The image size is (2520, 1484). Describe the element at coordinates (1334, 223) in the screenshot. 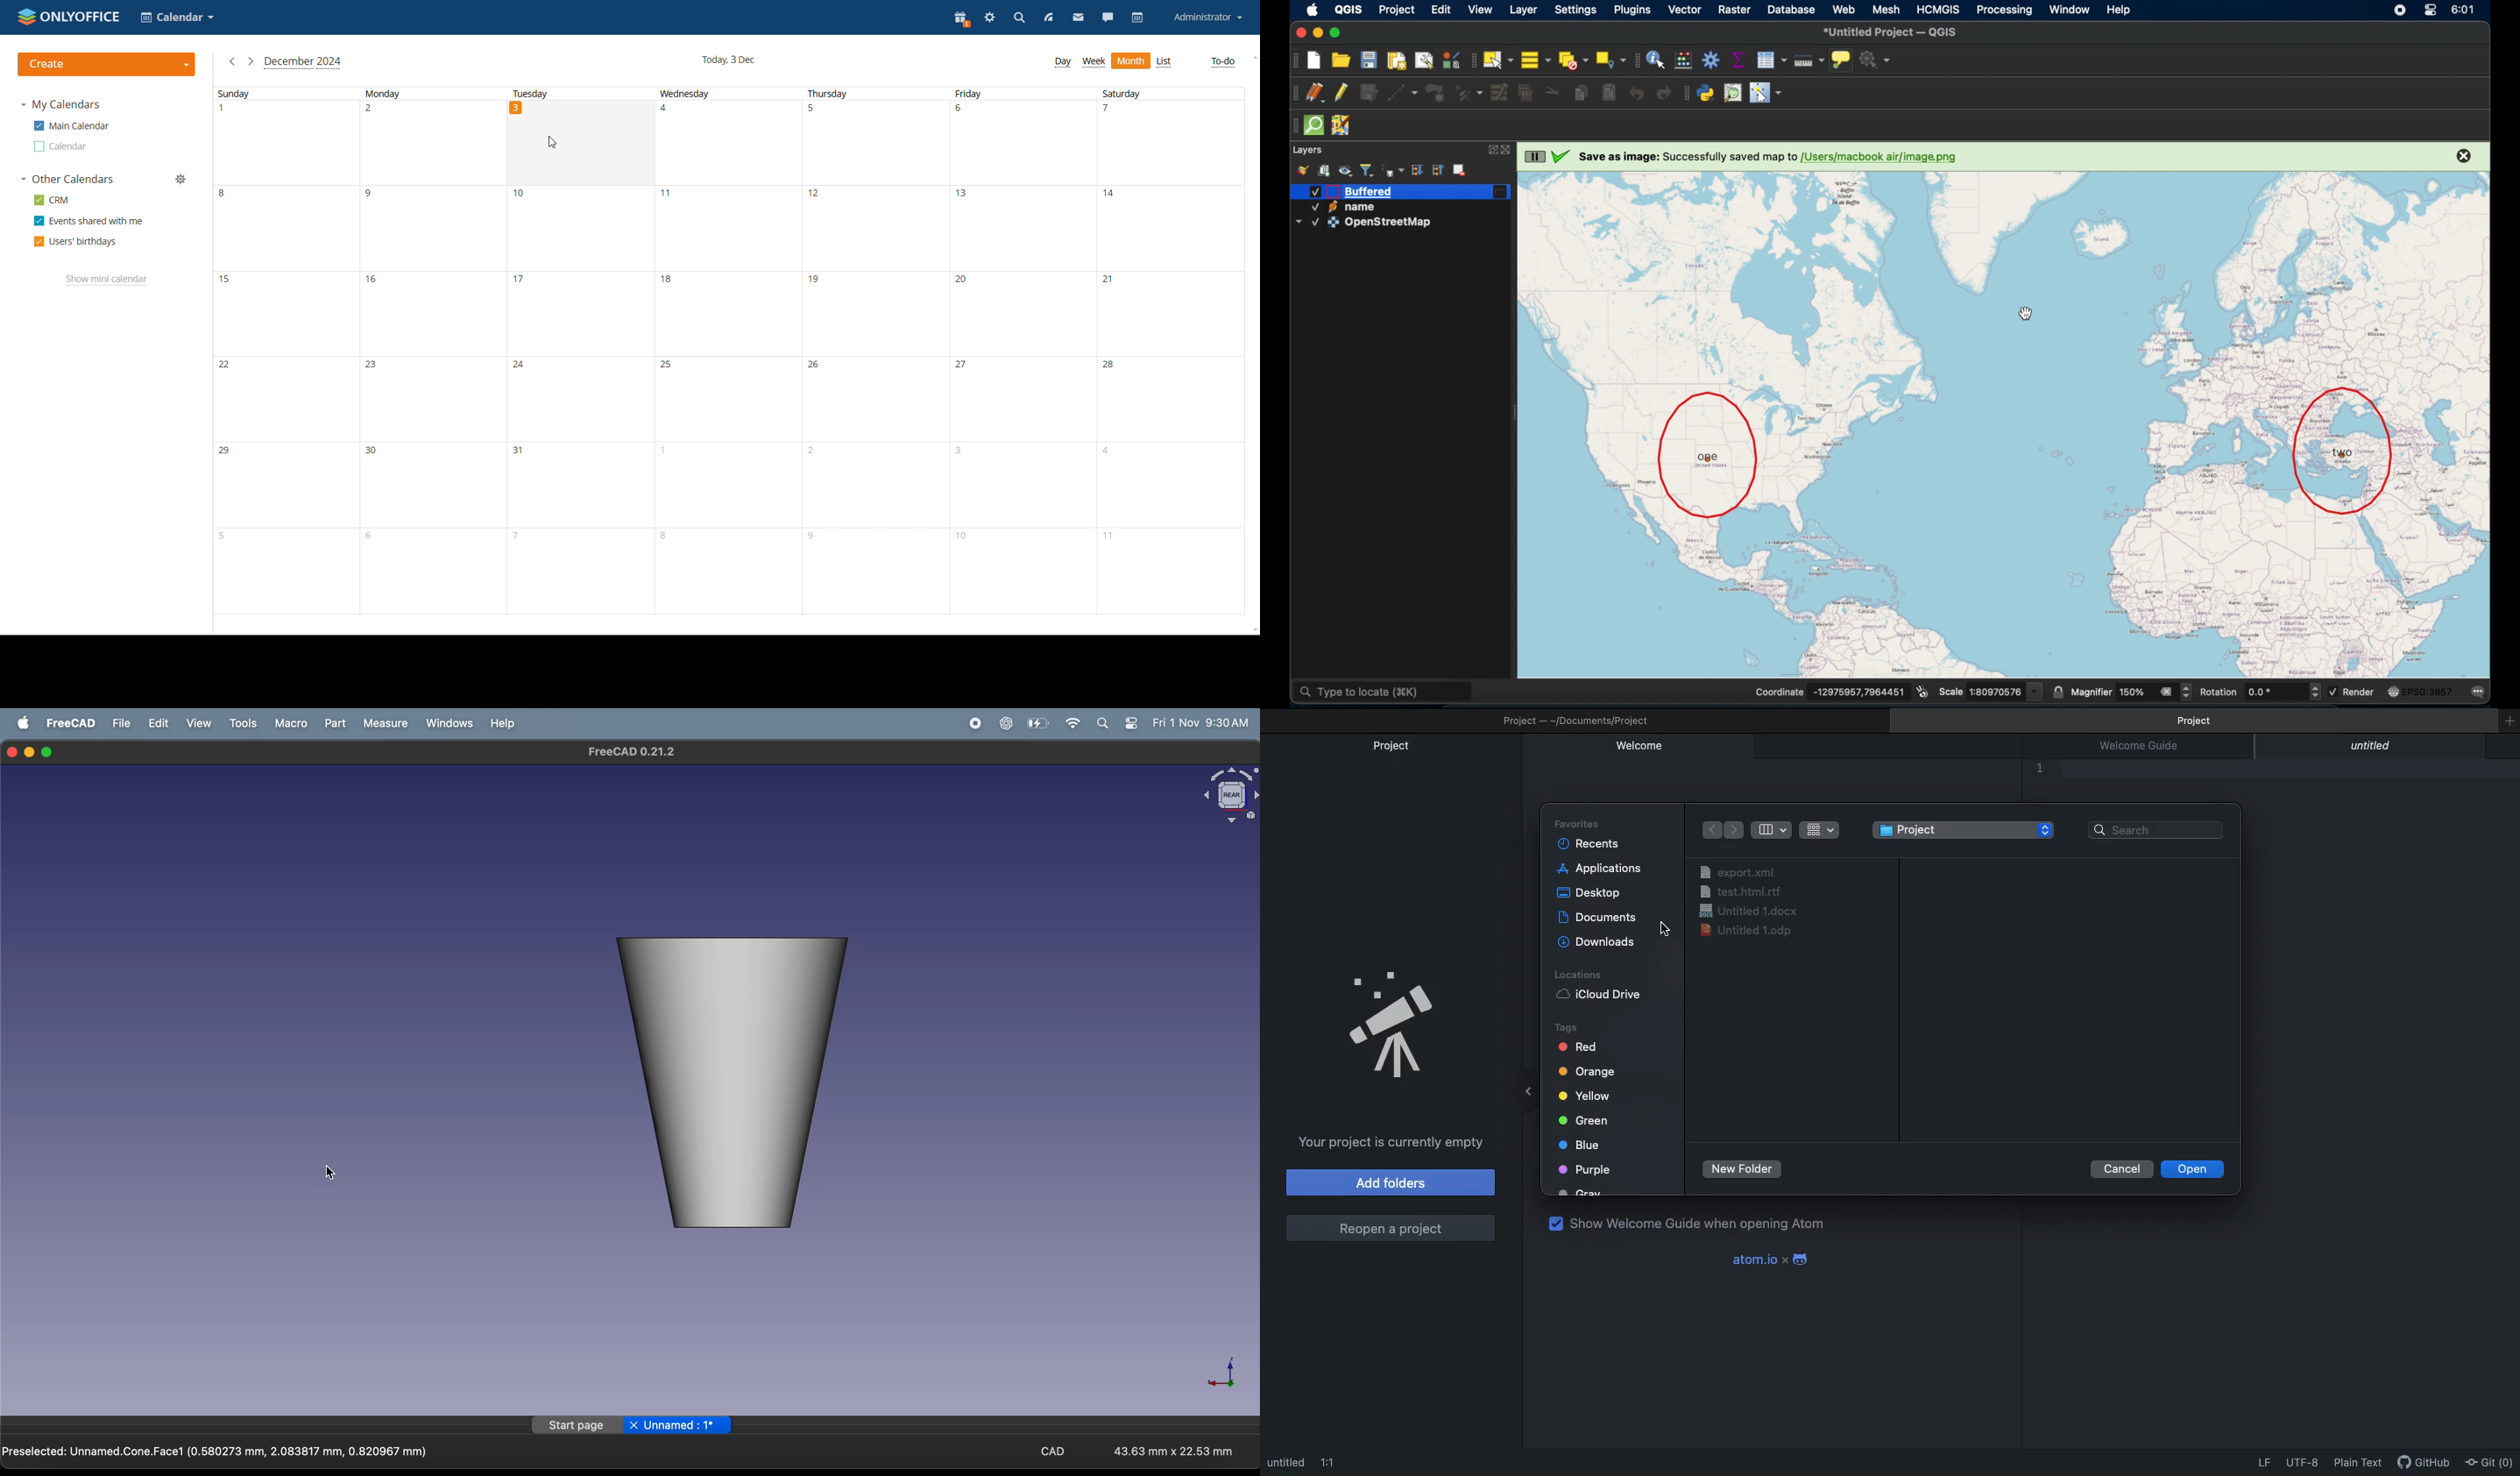

I see `icon` at that location.